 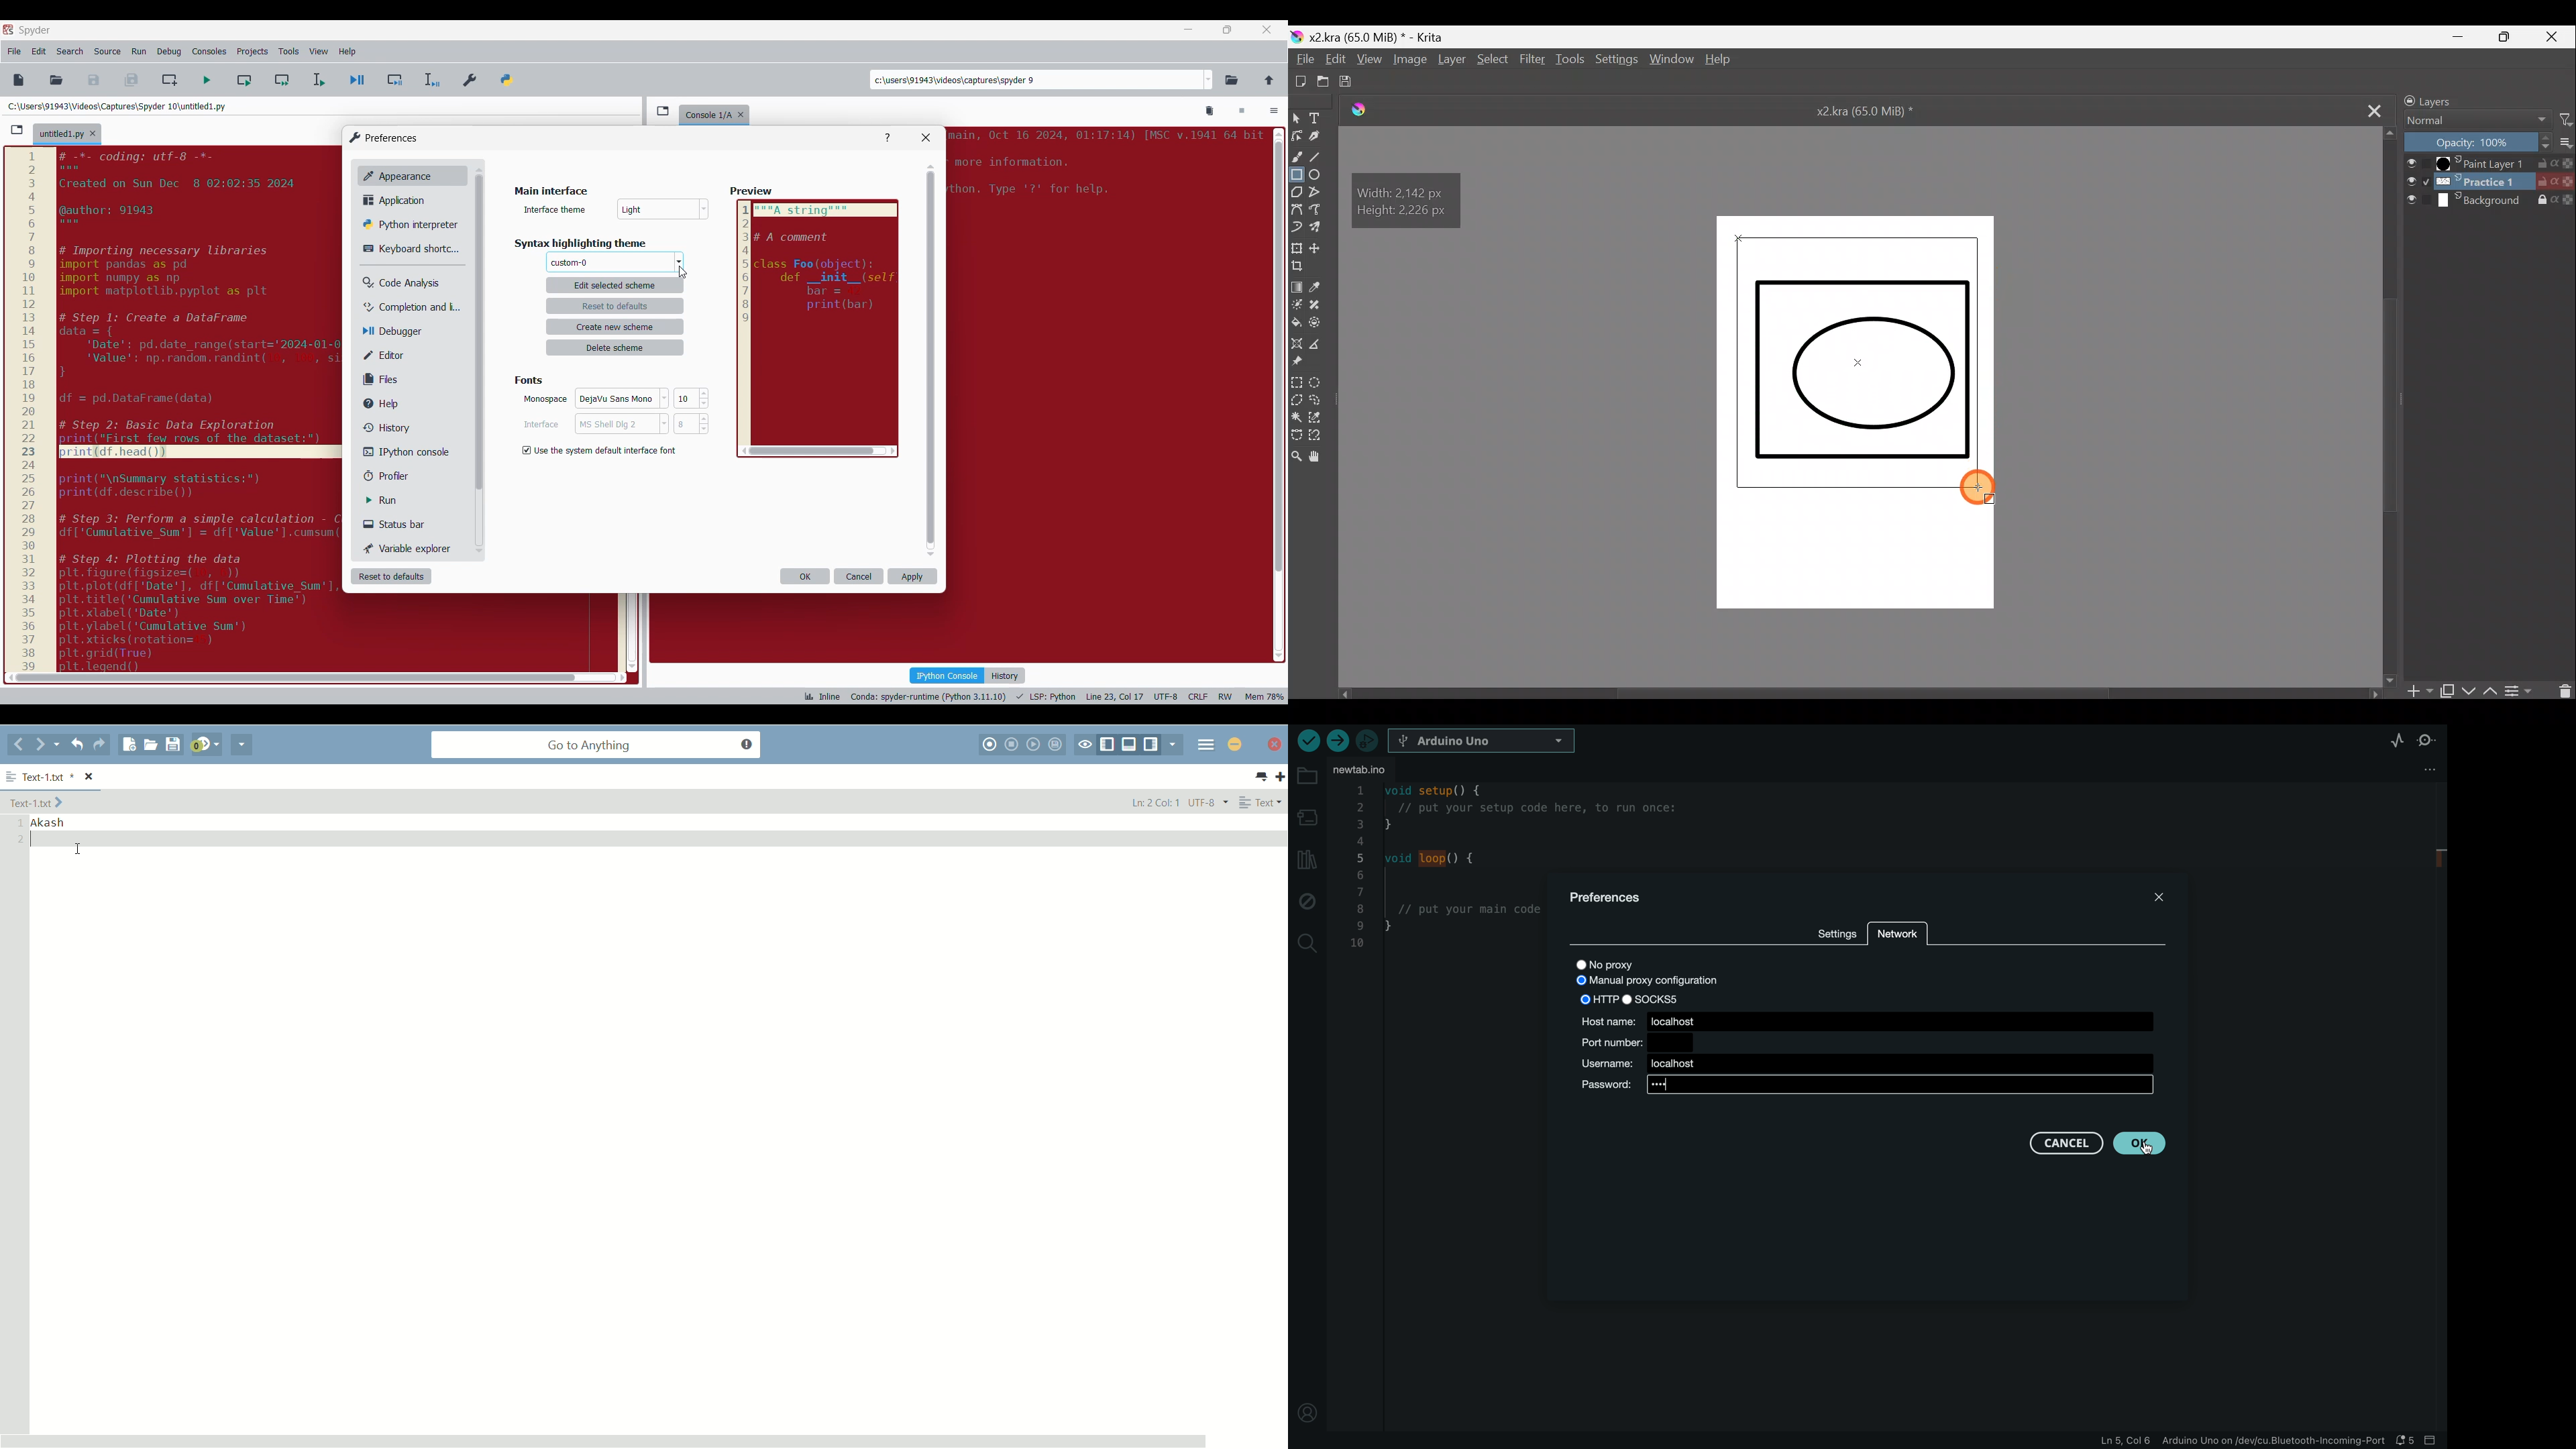 What do you see at coordinates (1307, 1414) in the screenshot?
I see `profile` at bounding box center [1307, 1414].